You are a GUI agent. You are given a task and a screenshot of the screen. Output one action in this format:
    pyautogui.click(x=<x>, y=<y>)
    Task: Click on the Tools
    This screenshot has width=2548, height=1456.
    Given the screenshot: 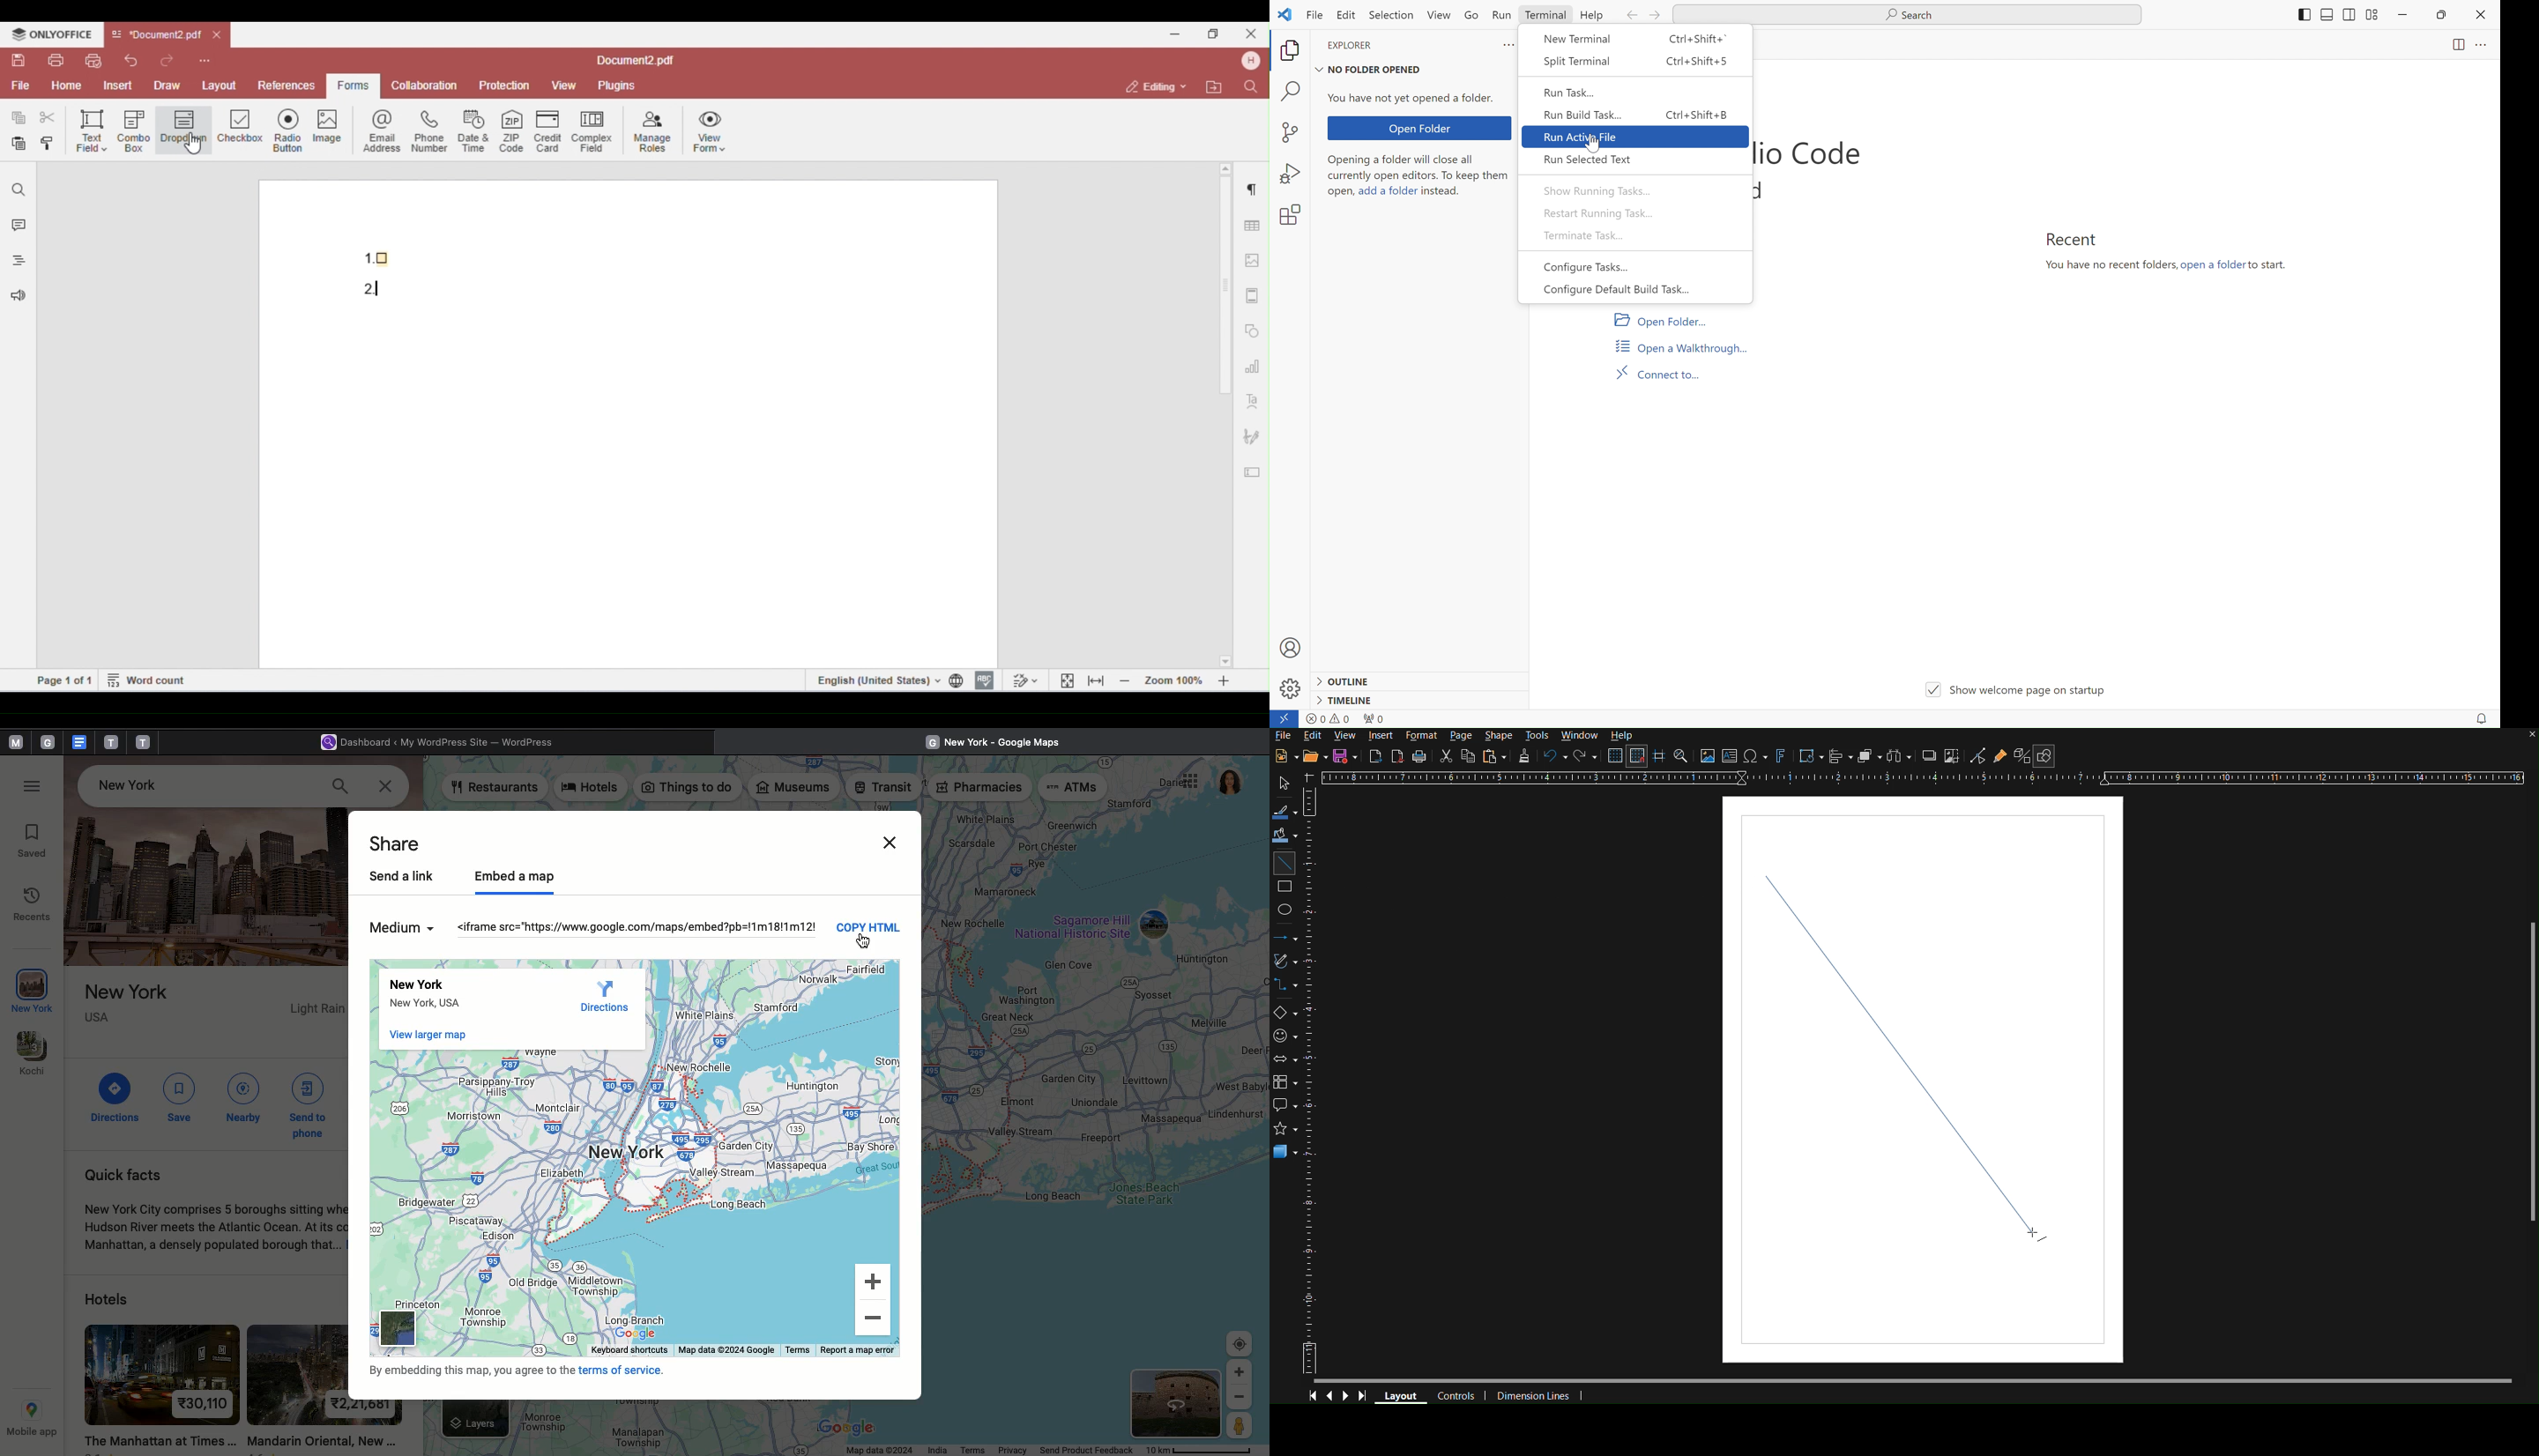 What is the action you would take?
    pyautogui.click(x=1538, y=737)
    